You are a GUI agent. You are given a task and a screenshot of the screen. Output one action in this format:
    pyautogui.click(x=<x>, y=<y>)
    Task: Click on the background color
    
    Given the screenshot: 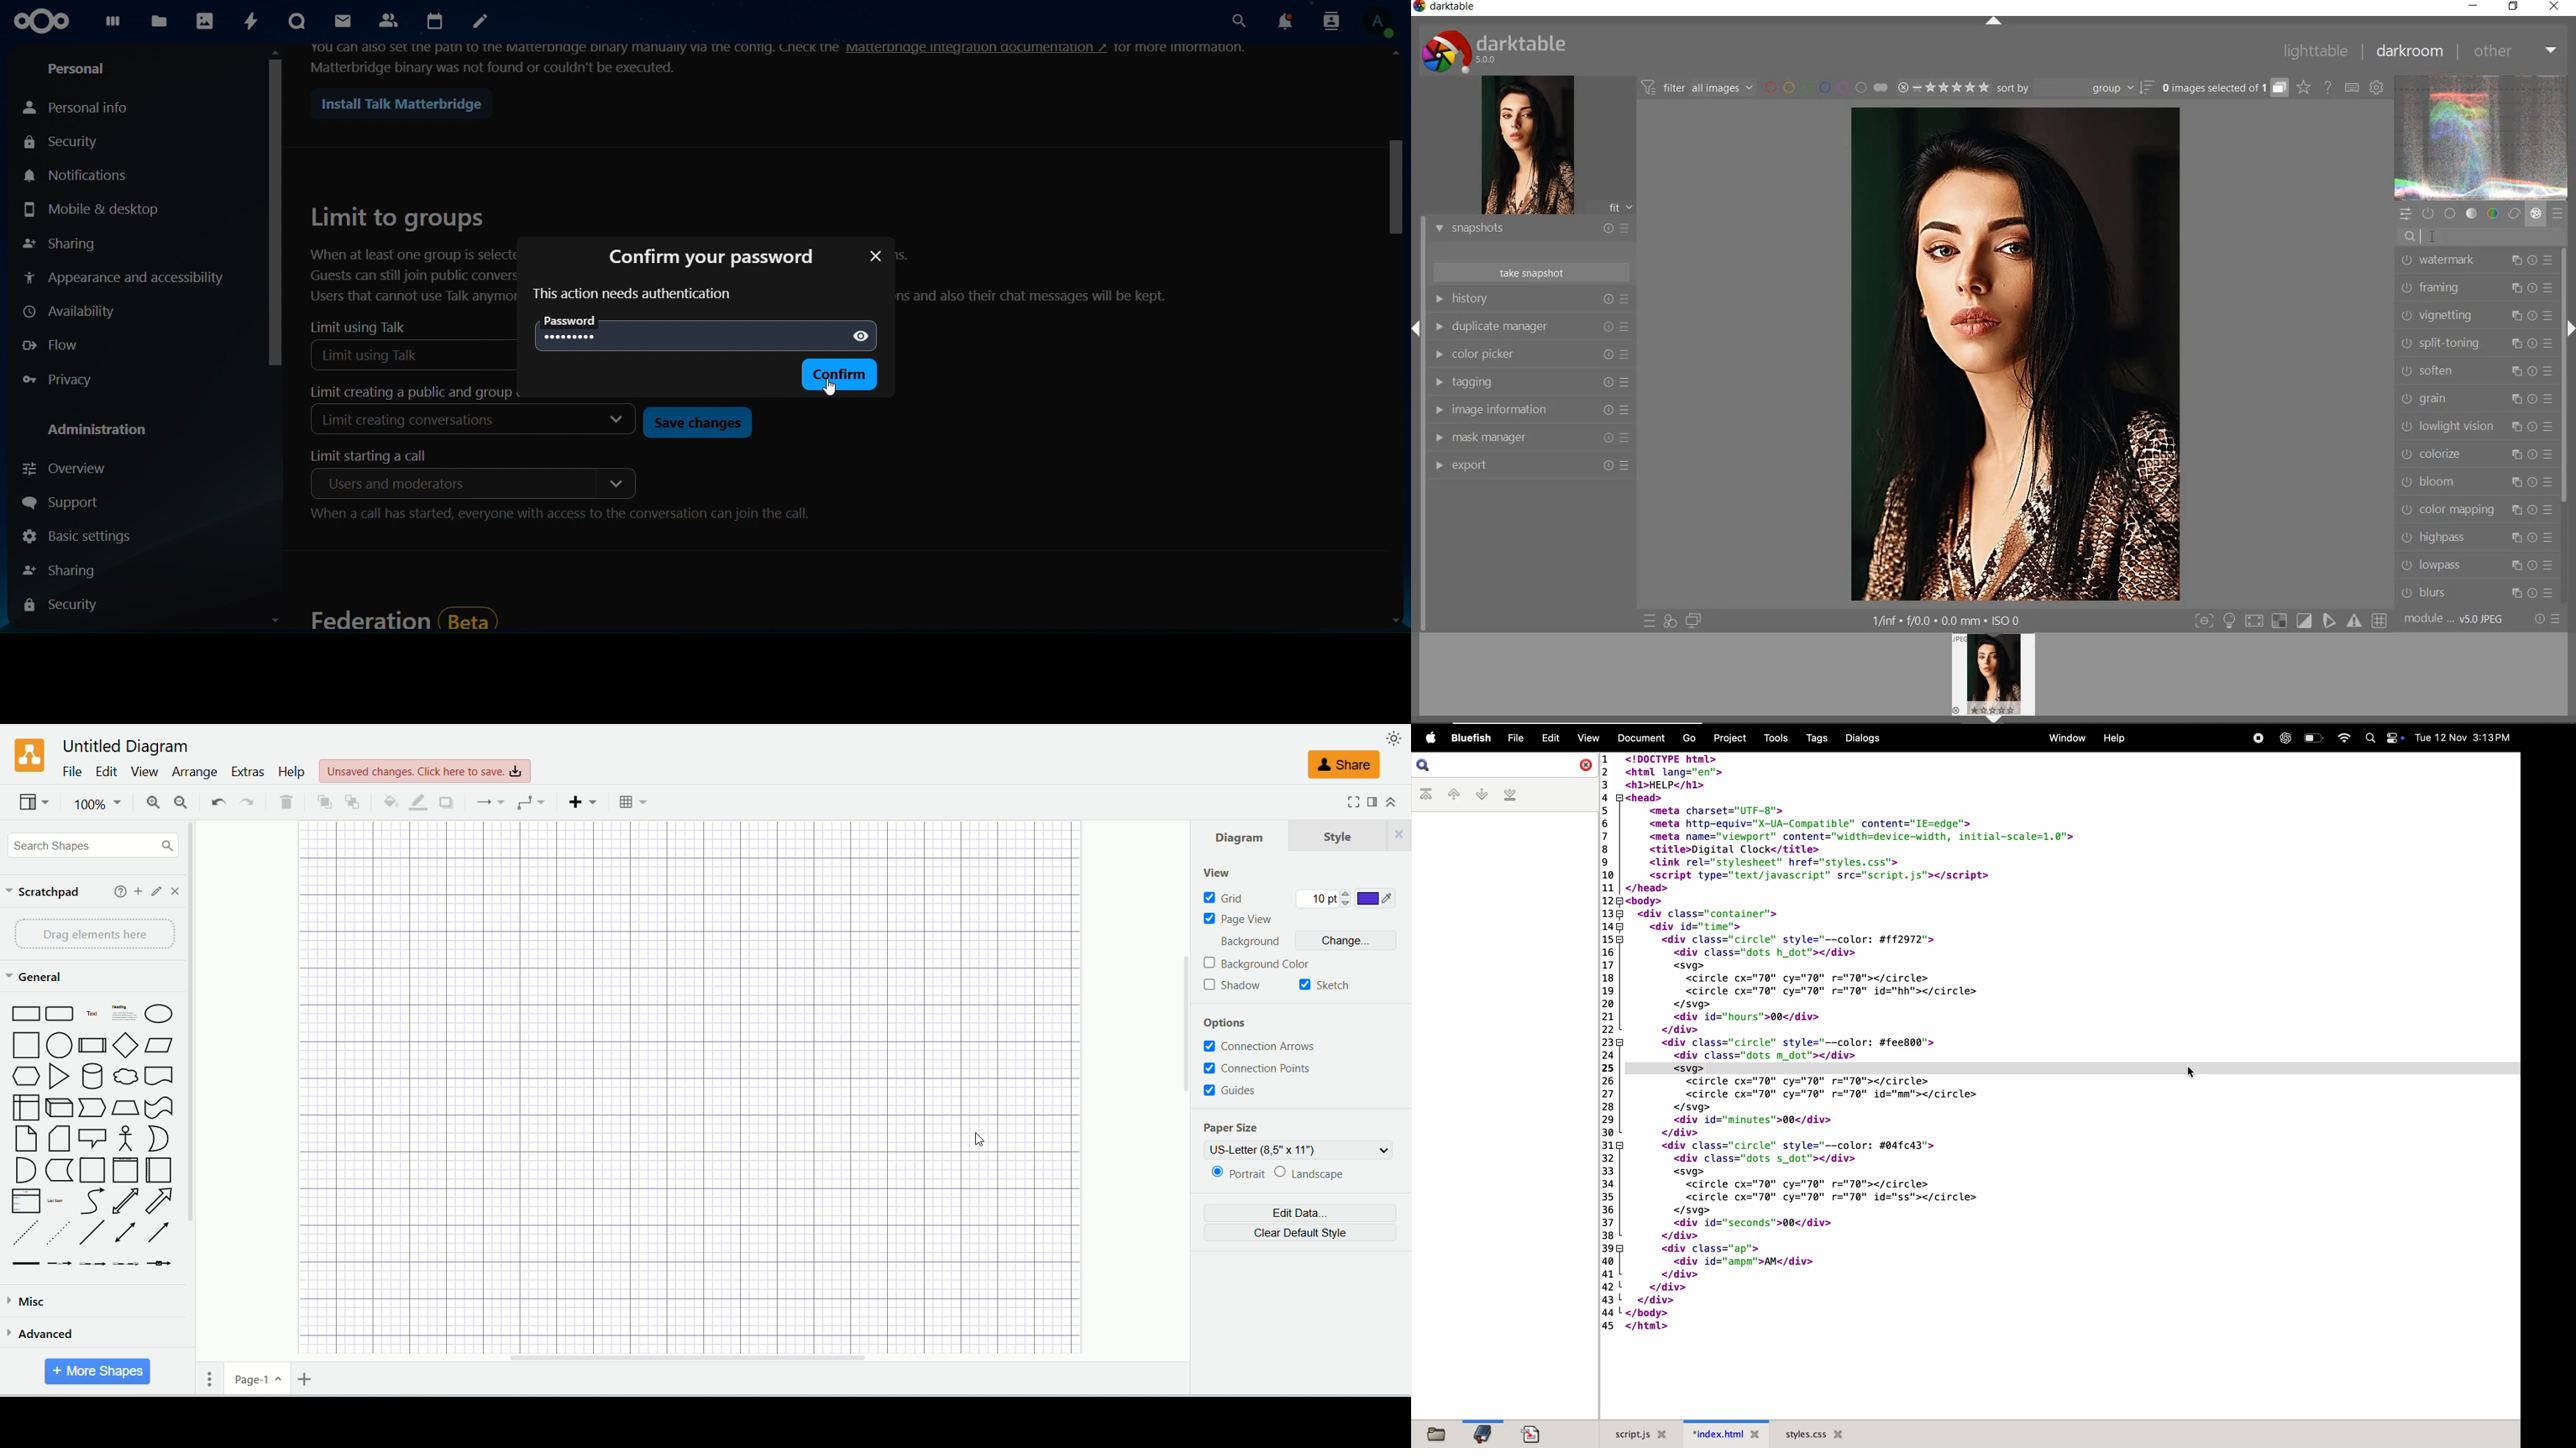 What is the action you would take?
    pyautogui.click(x=1269, y=965)
    